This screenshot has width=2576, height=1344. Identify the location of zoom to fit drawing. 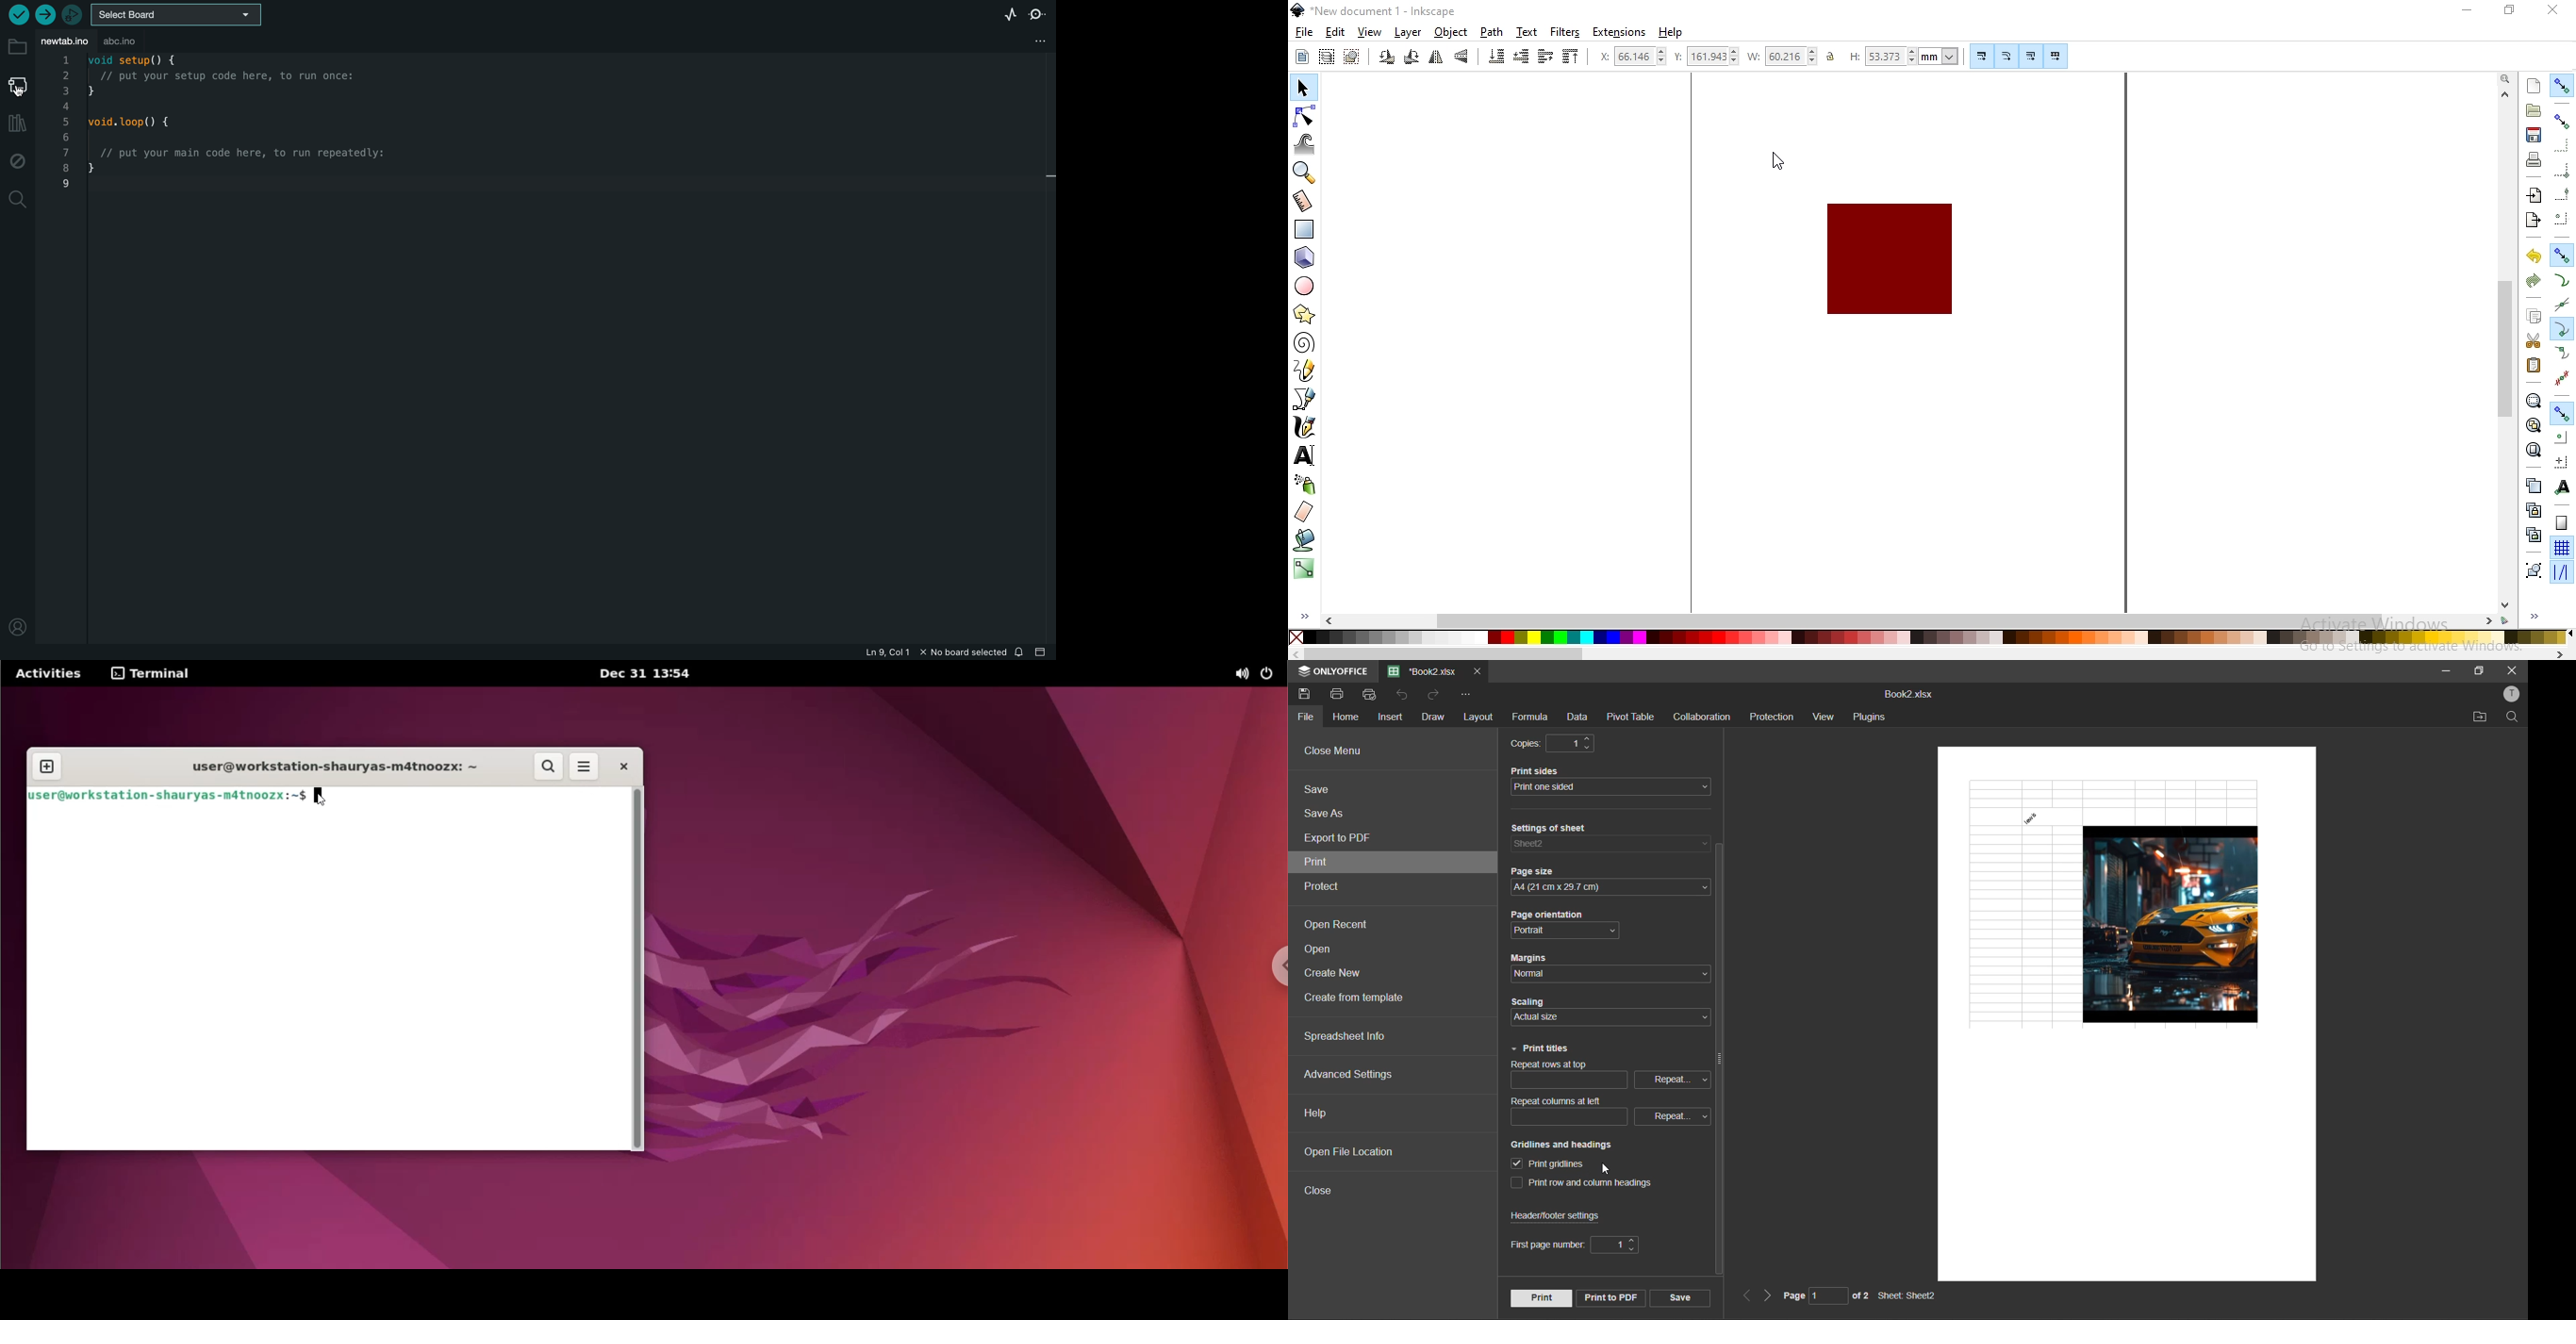
(2532, 425).